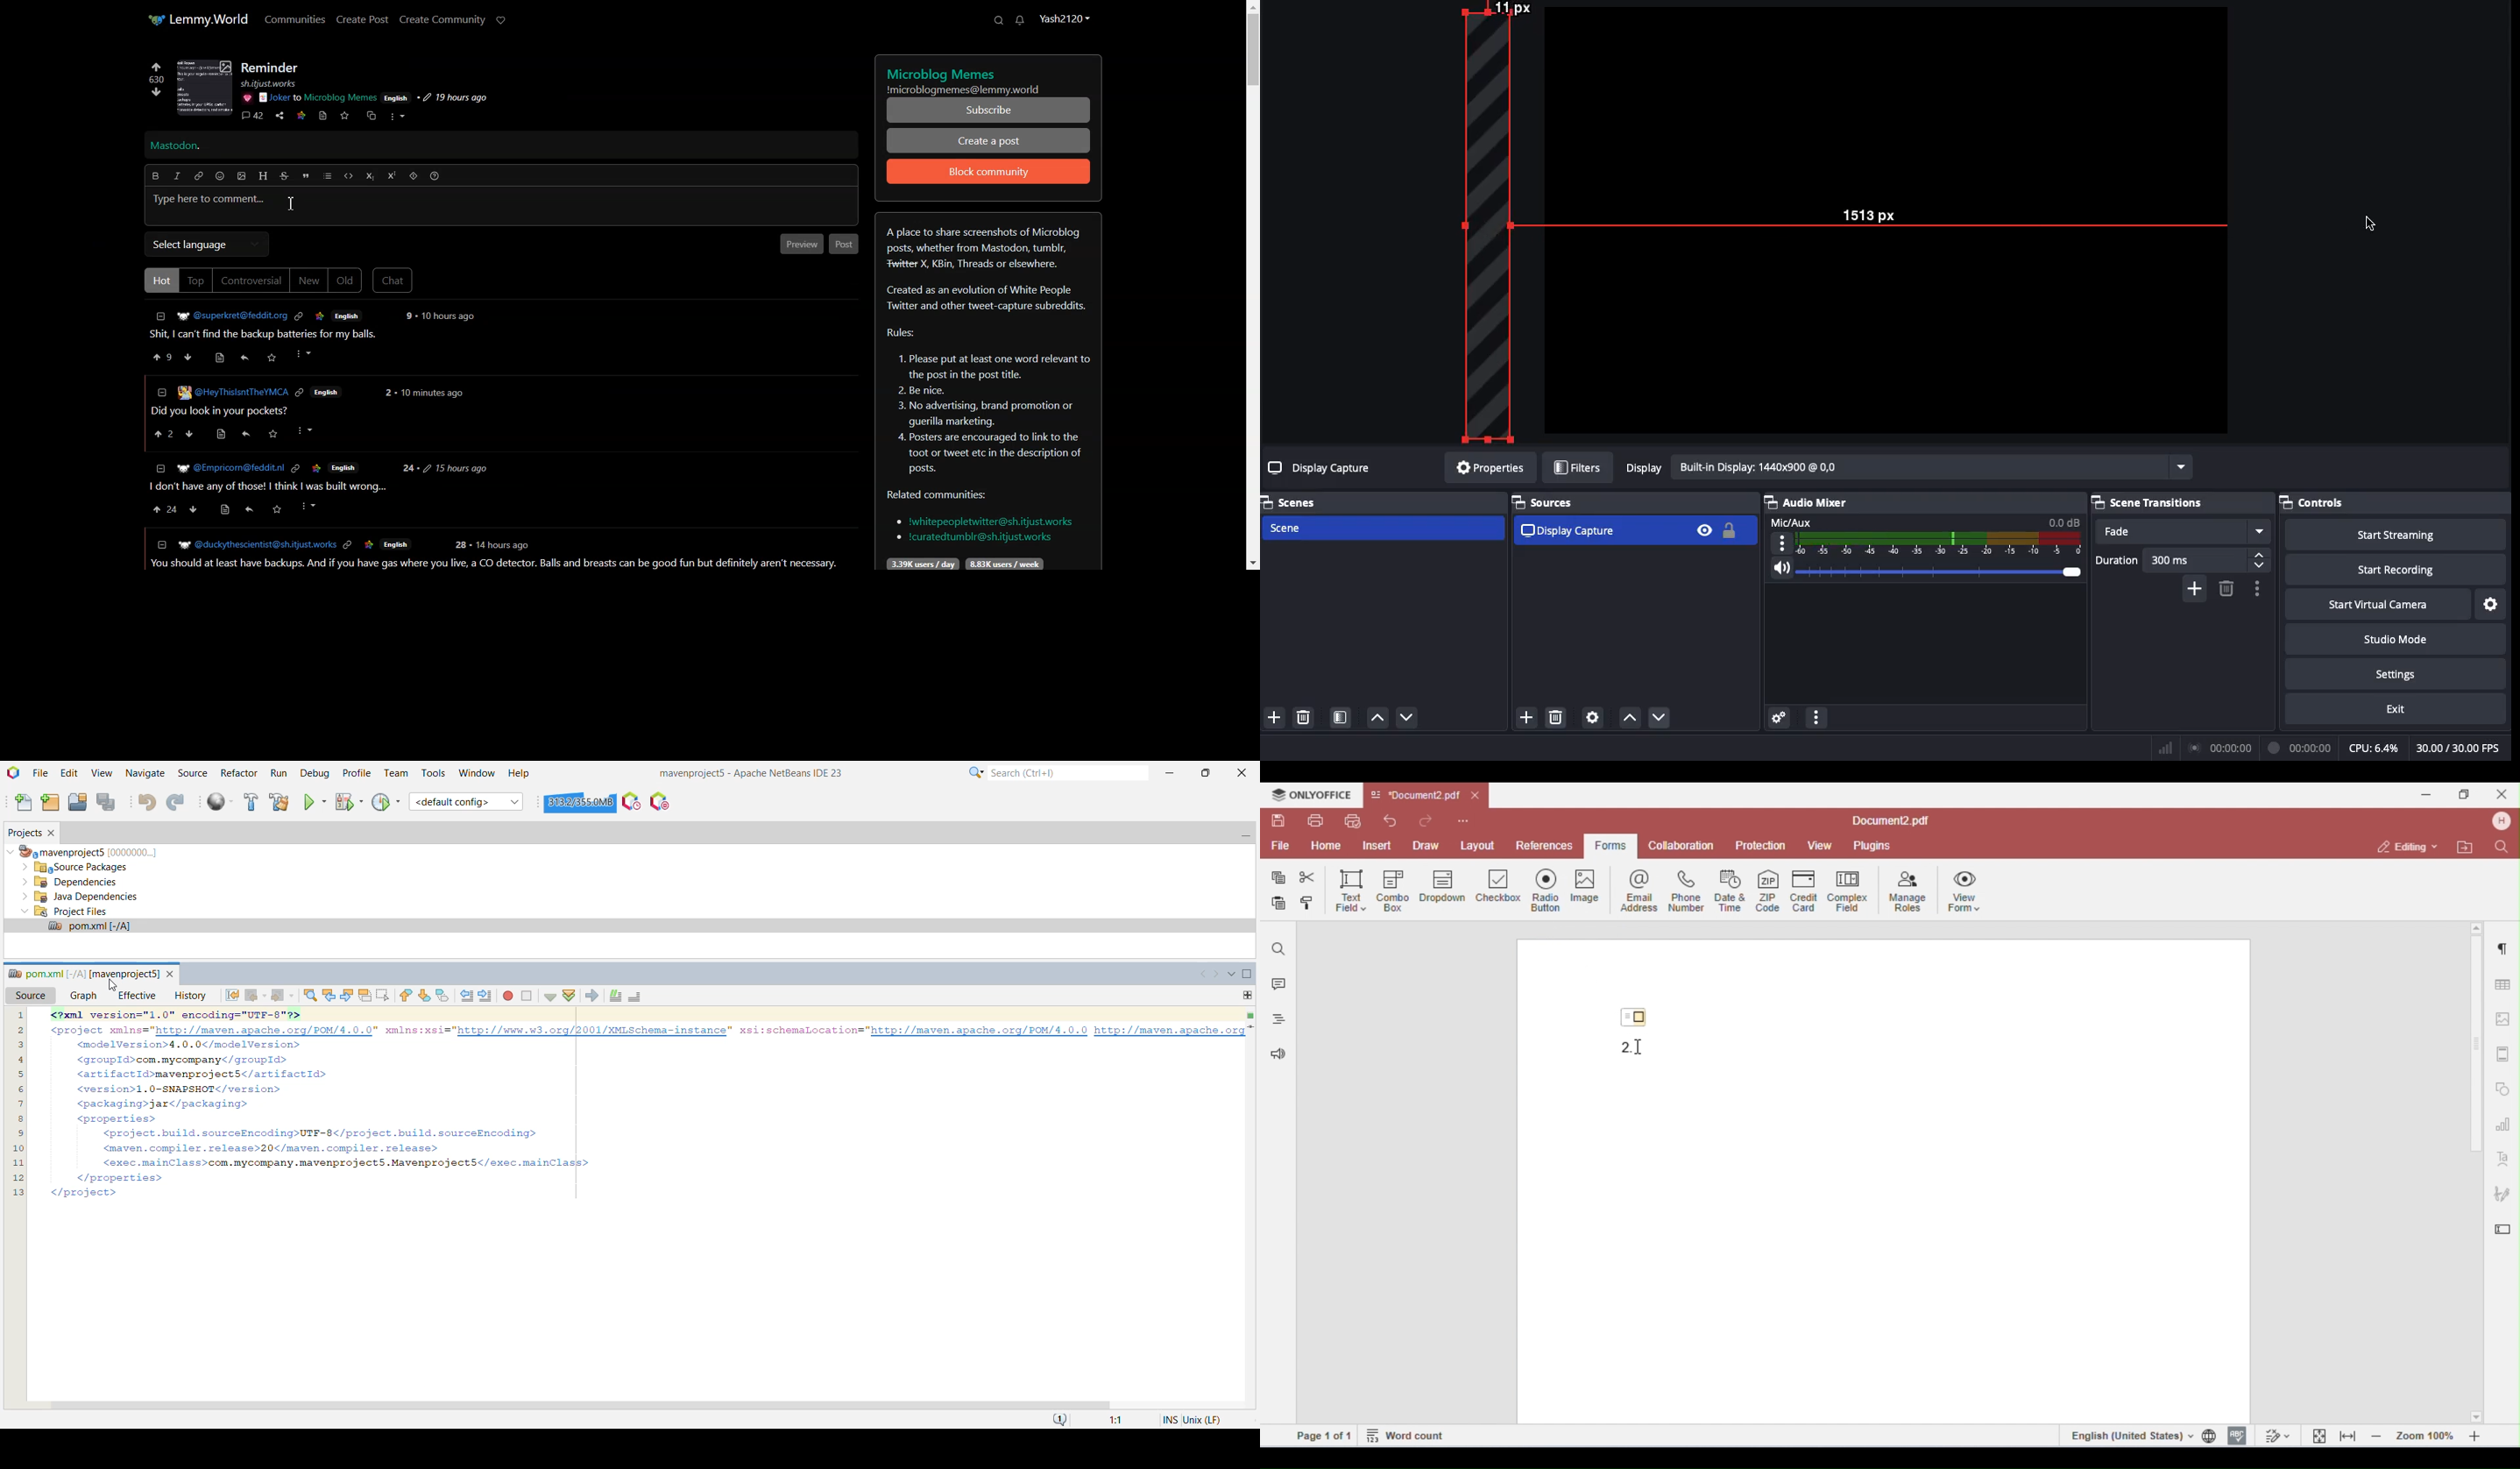  Describe the element at coordinates (295, 469) in the screenshot. I see `` at that location.